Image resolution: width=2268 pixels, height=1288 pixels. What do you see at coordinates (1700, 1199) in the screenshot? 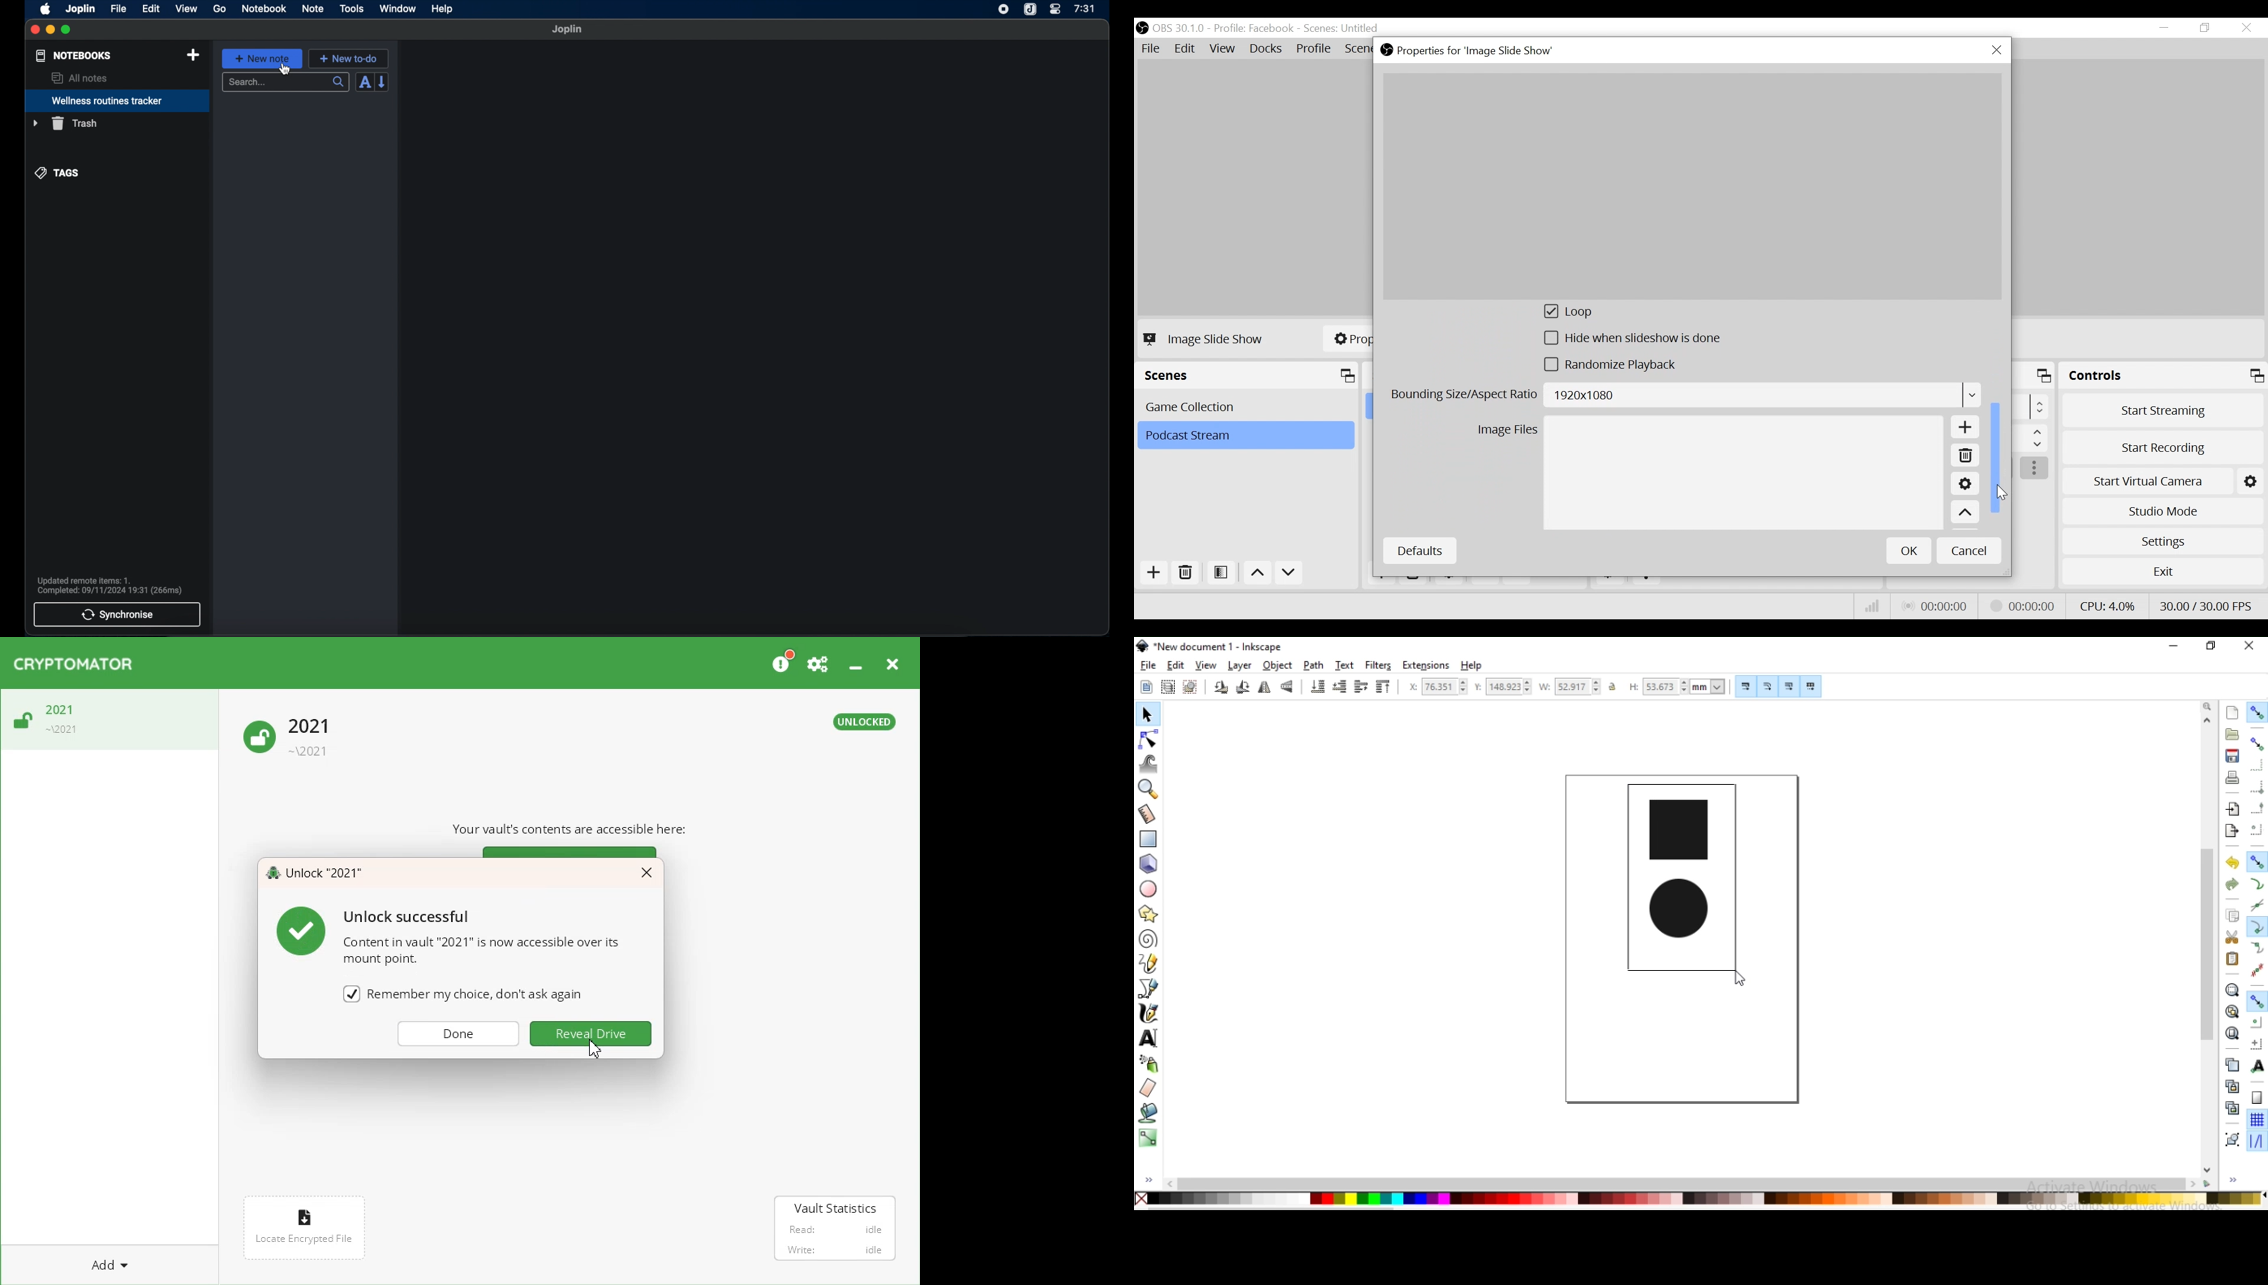
I see `color` at bounding box center [1700, 1199].